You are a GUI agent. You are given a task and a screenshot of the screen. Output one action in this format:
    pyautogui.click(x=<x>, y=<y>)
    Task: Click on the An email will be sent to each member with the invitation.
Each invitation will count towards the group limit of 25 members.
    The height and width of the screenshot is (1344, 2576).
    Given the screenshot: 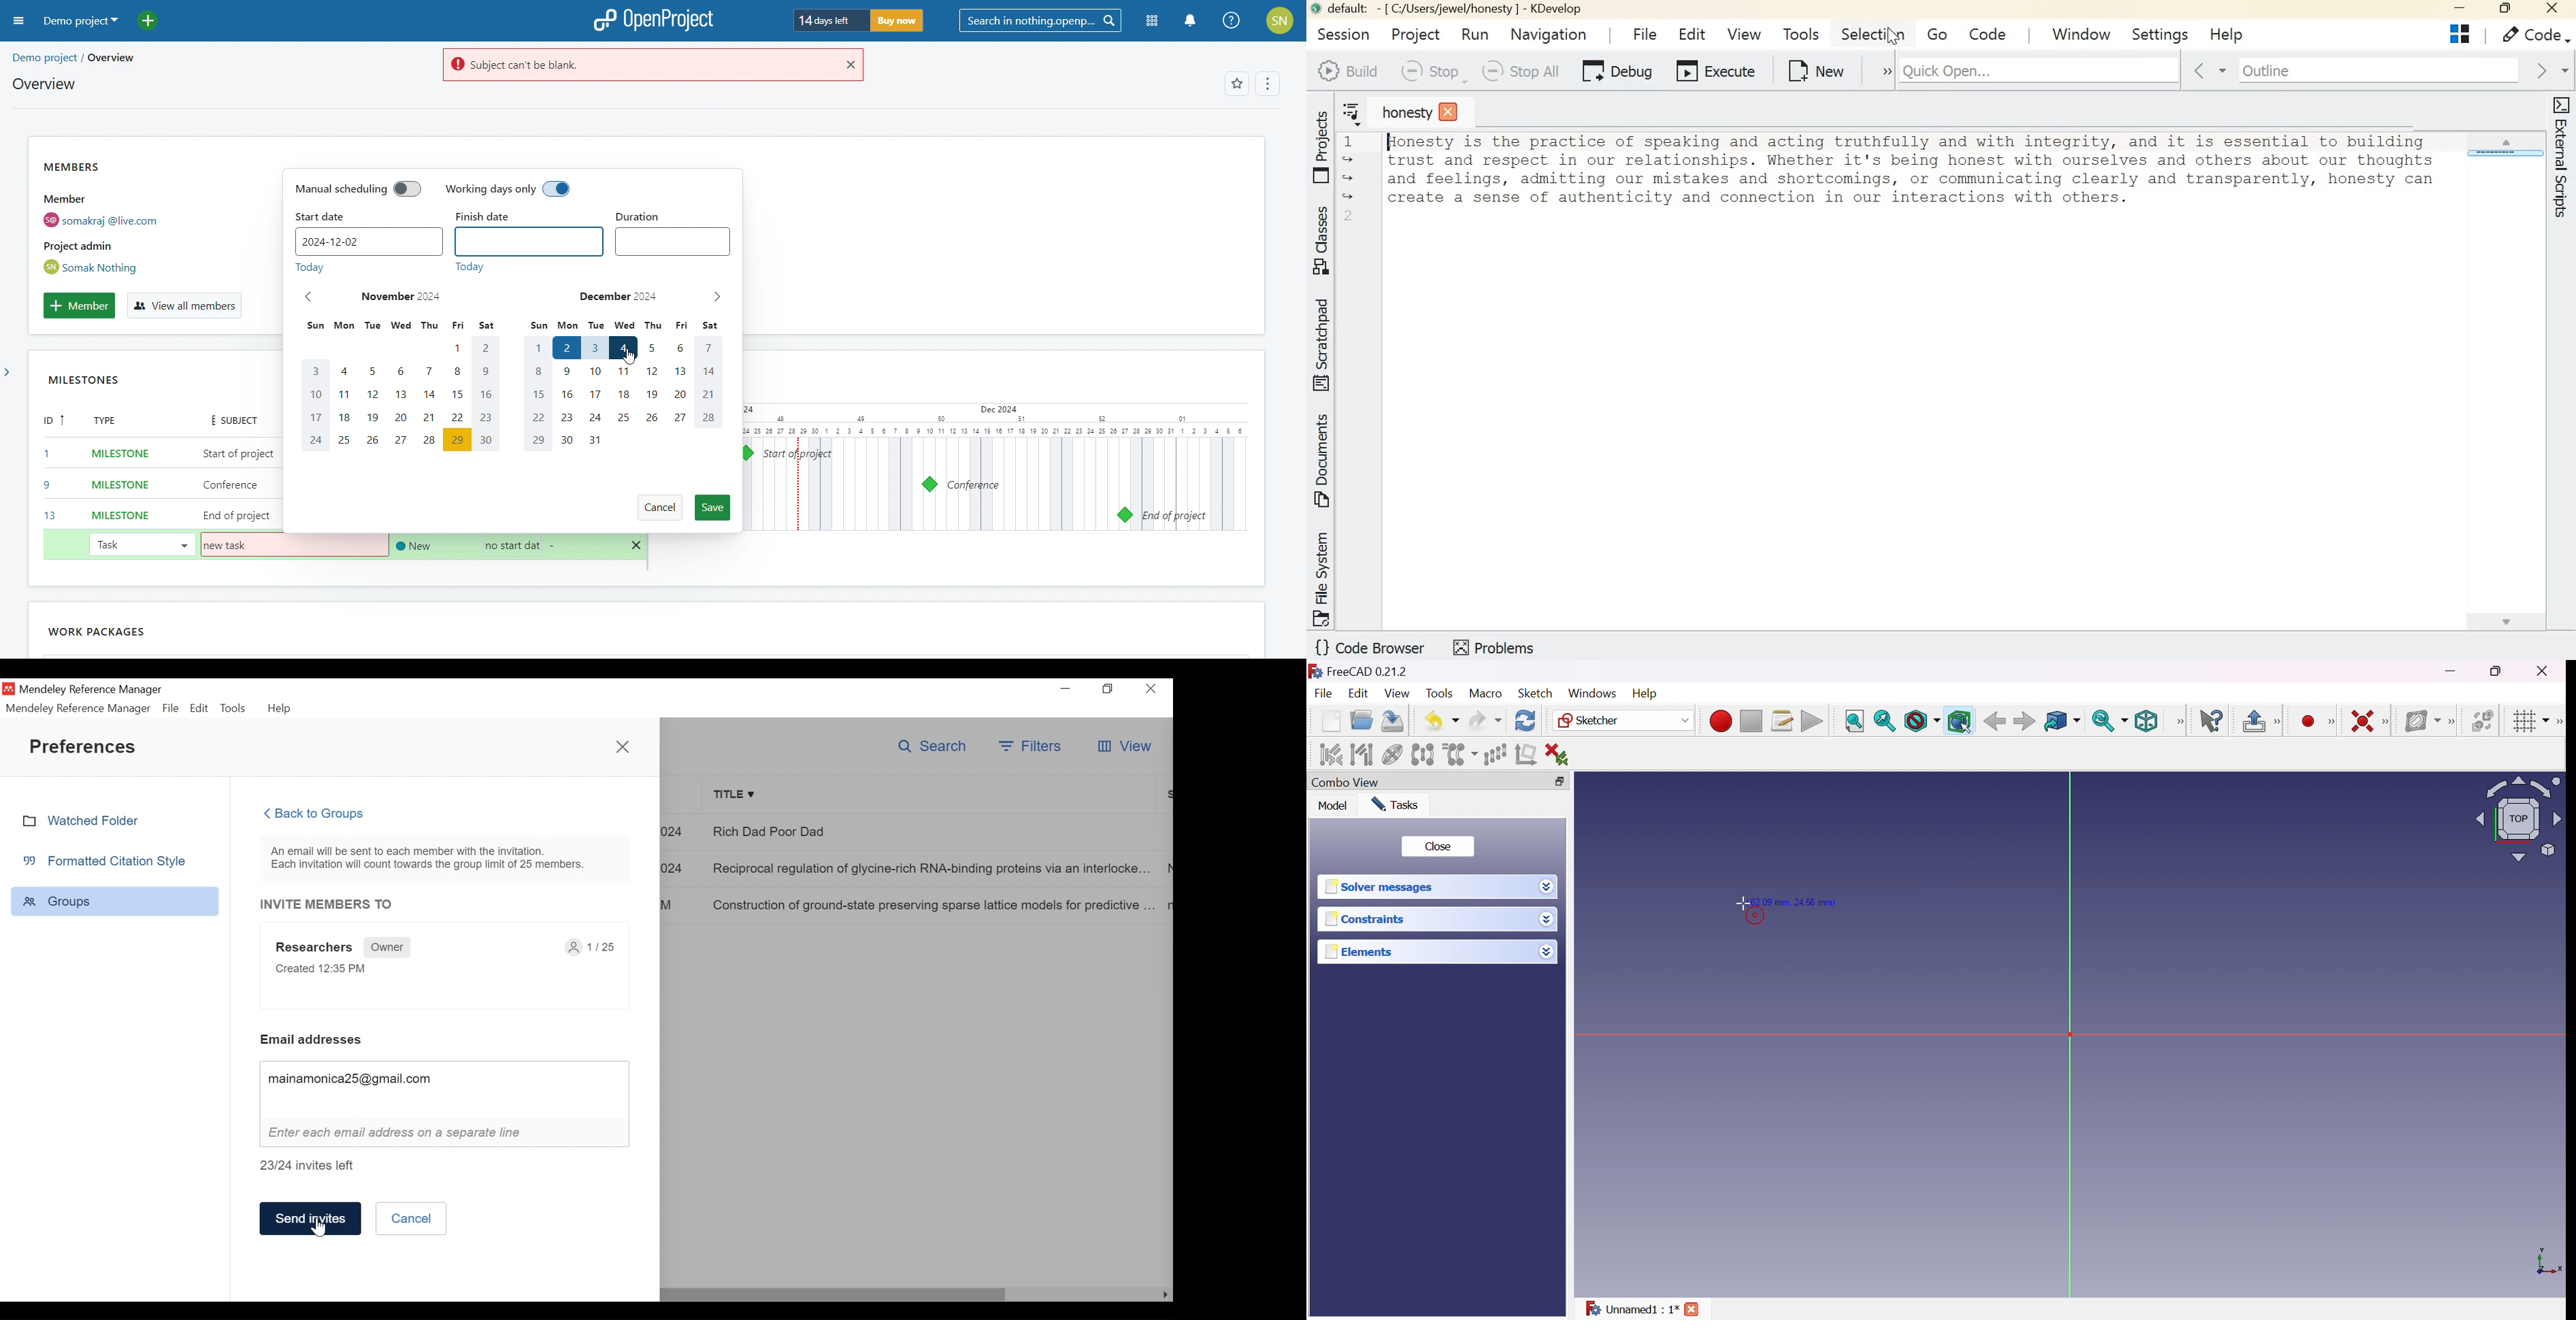 What is the action you would take?
    pyautogui.click(x=434, y=859)
    